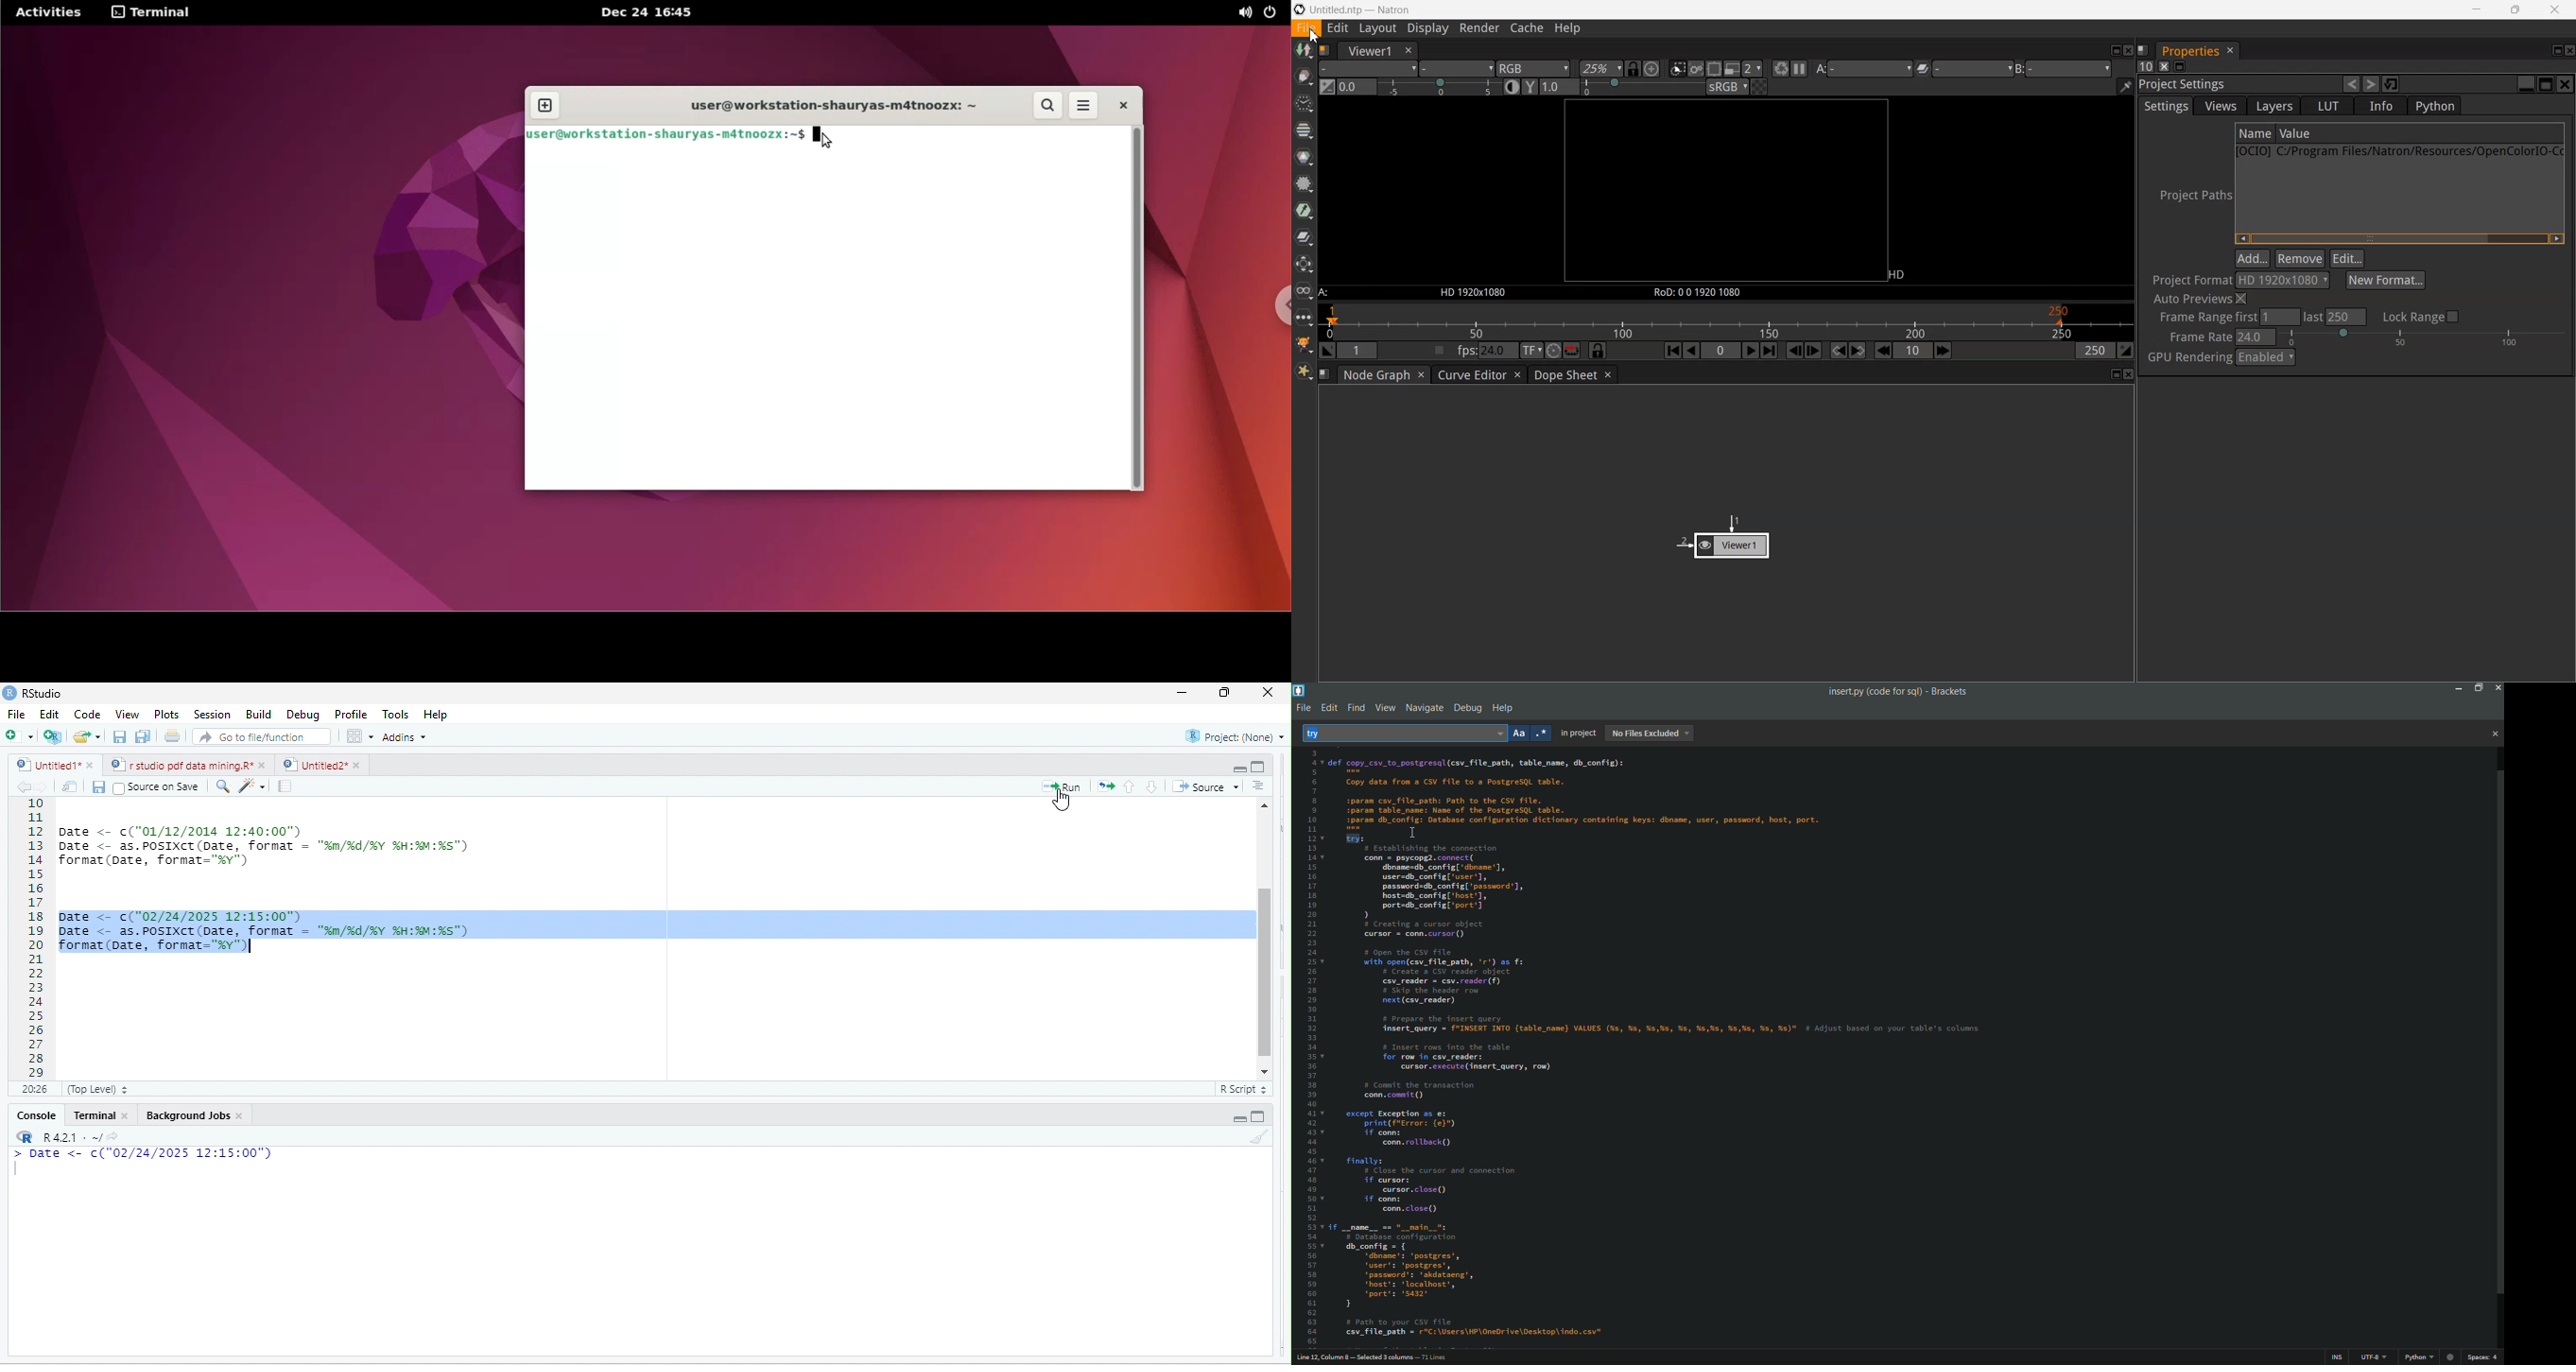  What do you see at coordinates (33, 1090) in the screenshot?
I see `181` at bounding box center [33, 1090].